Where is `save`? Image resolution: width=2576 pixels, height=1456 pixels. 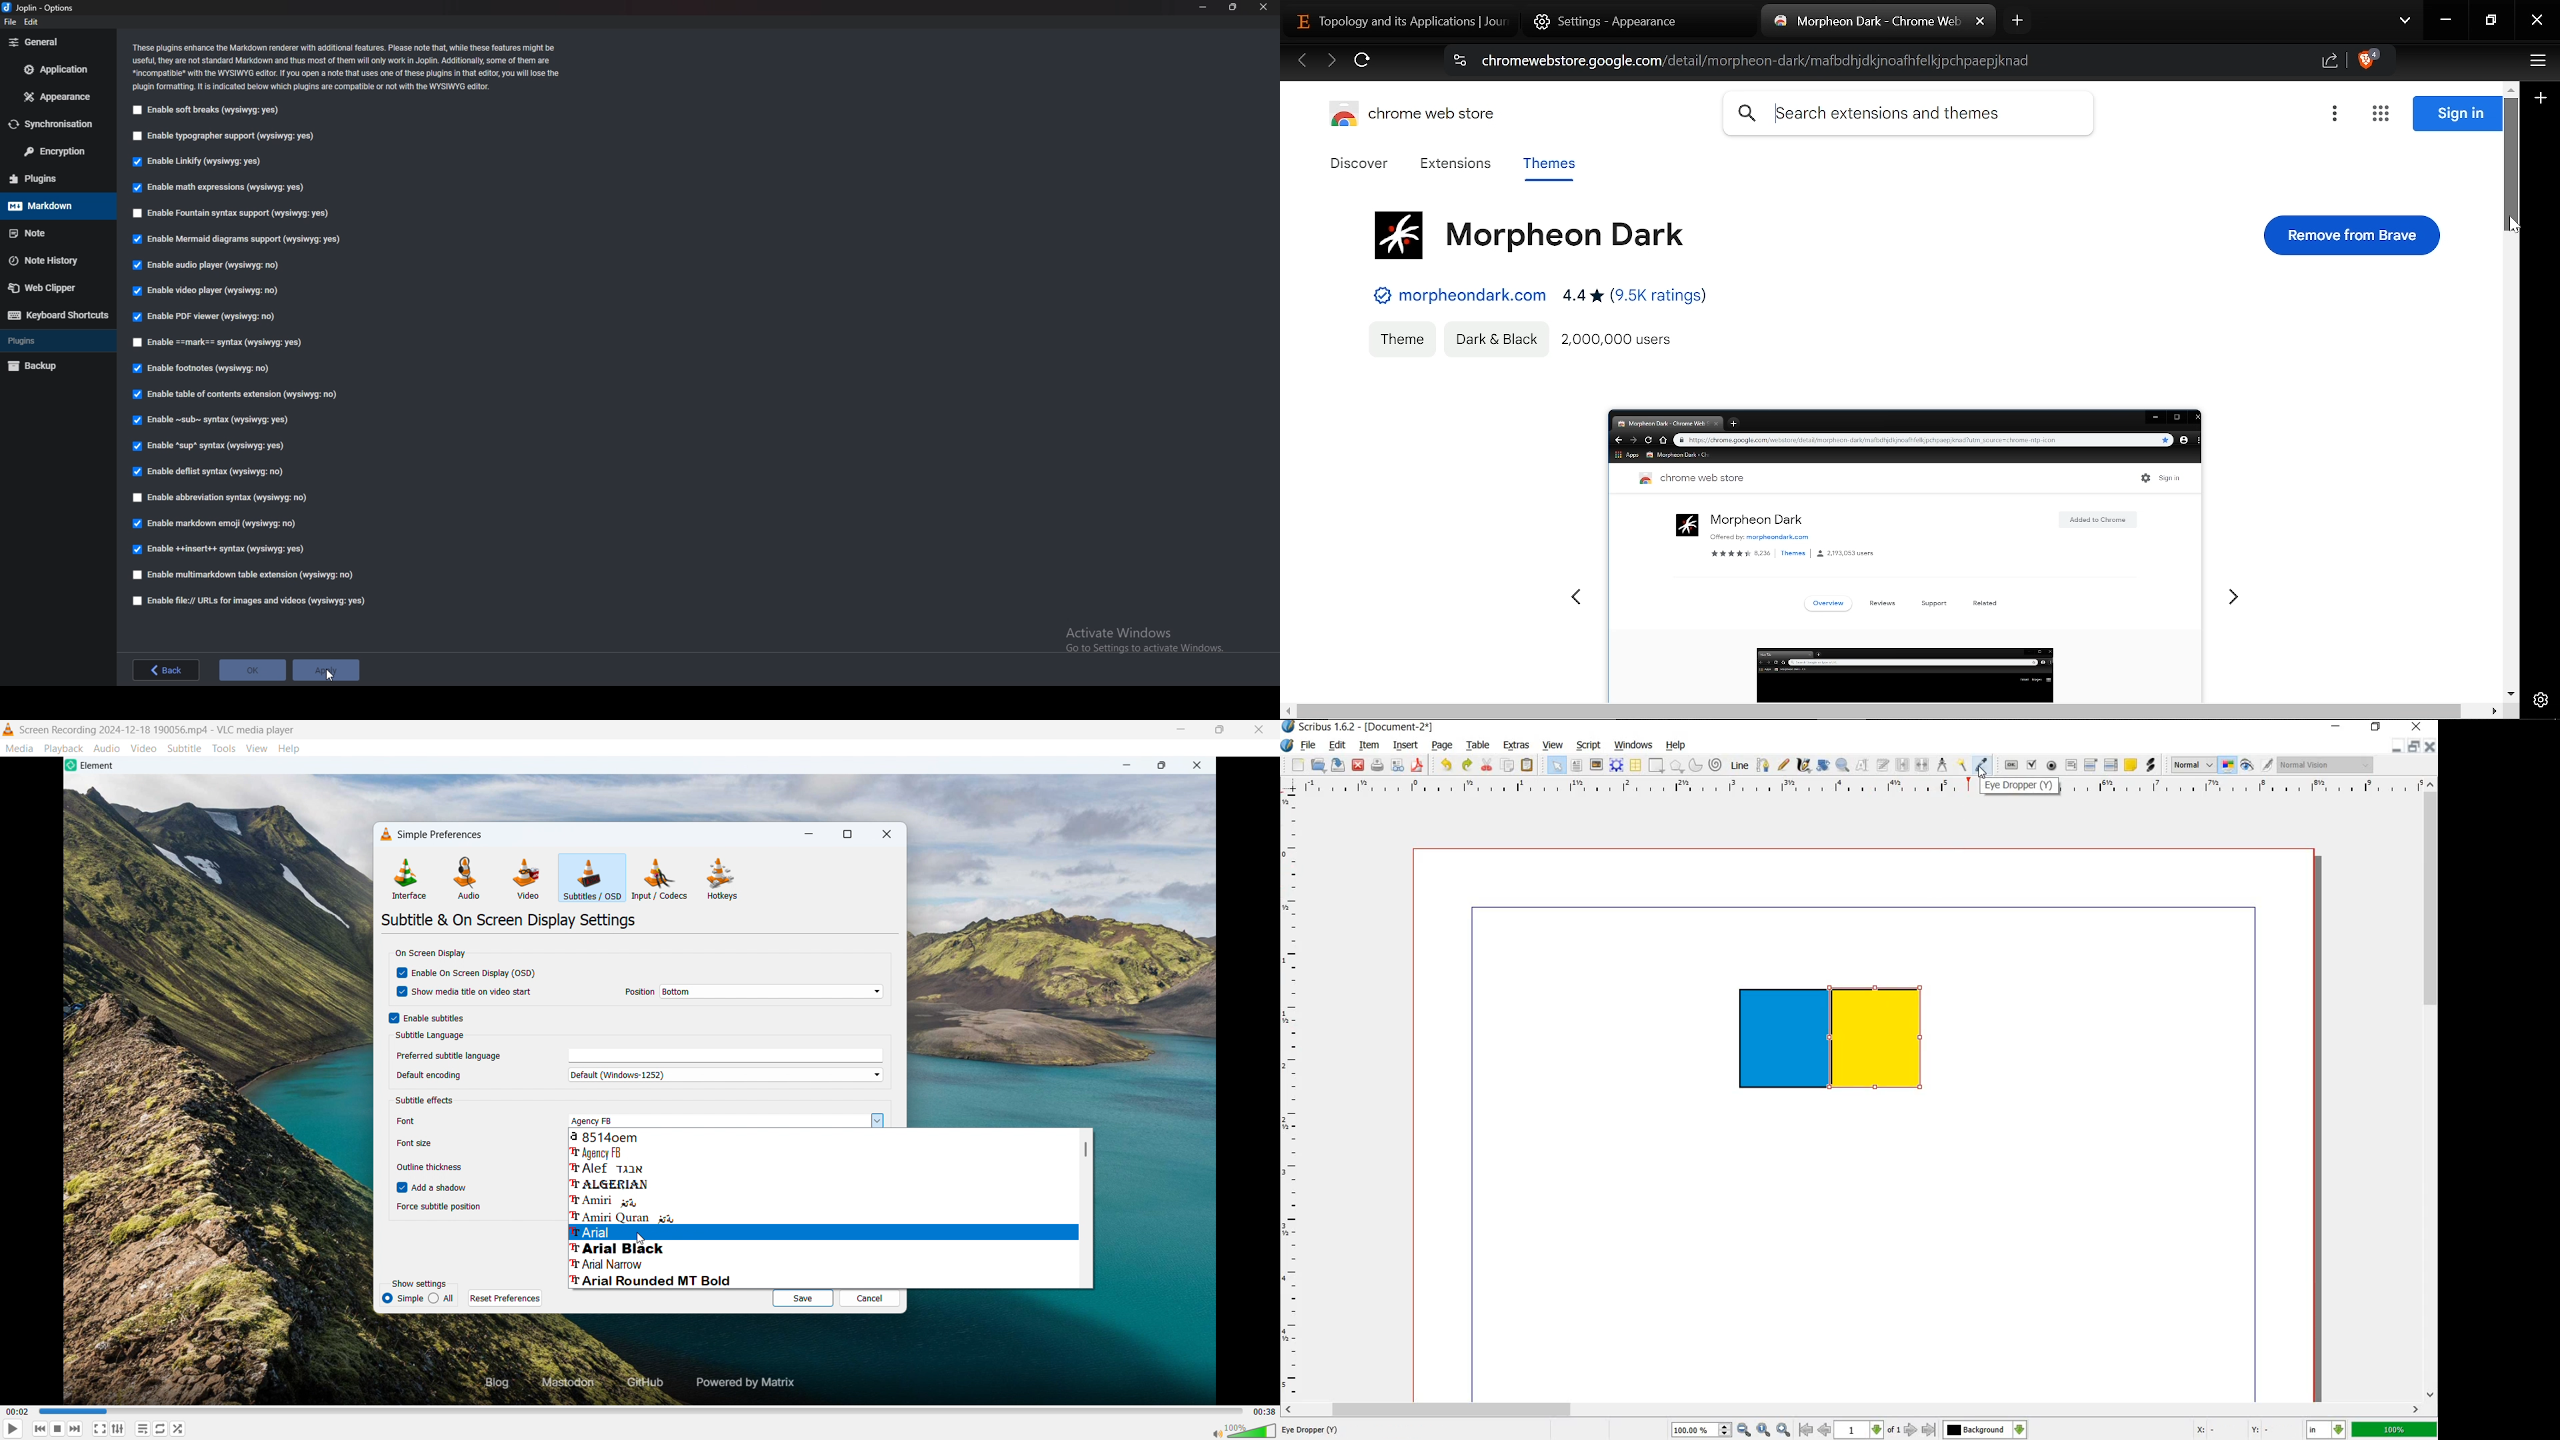
save is located at coordinates (1337, 766).